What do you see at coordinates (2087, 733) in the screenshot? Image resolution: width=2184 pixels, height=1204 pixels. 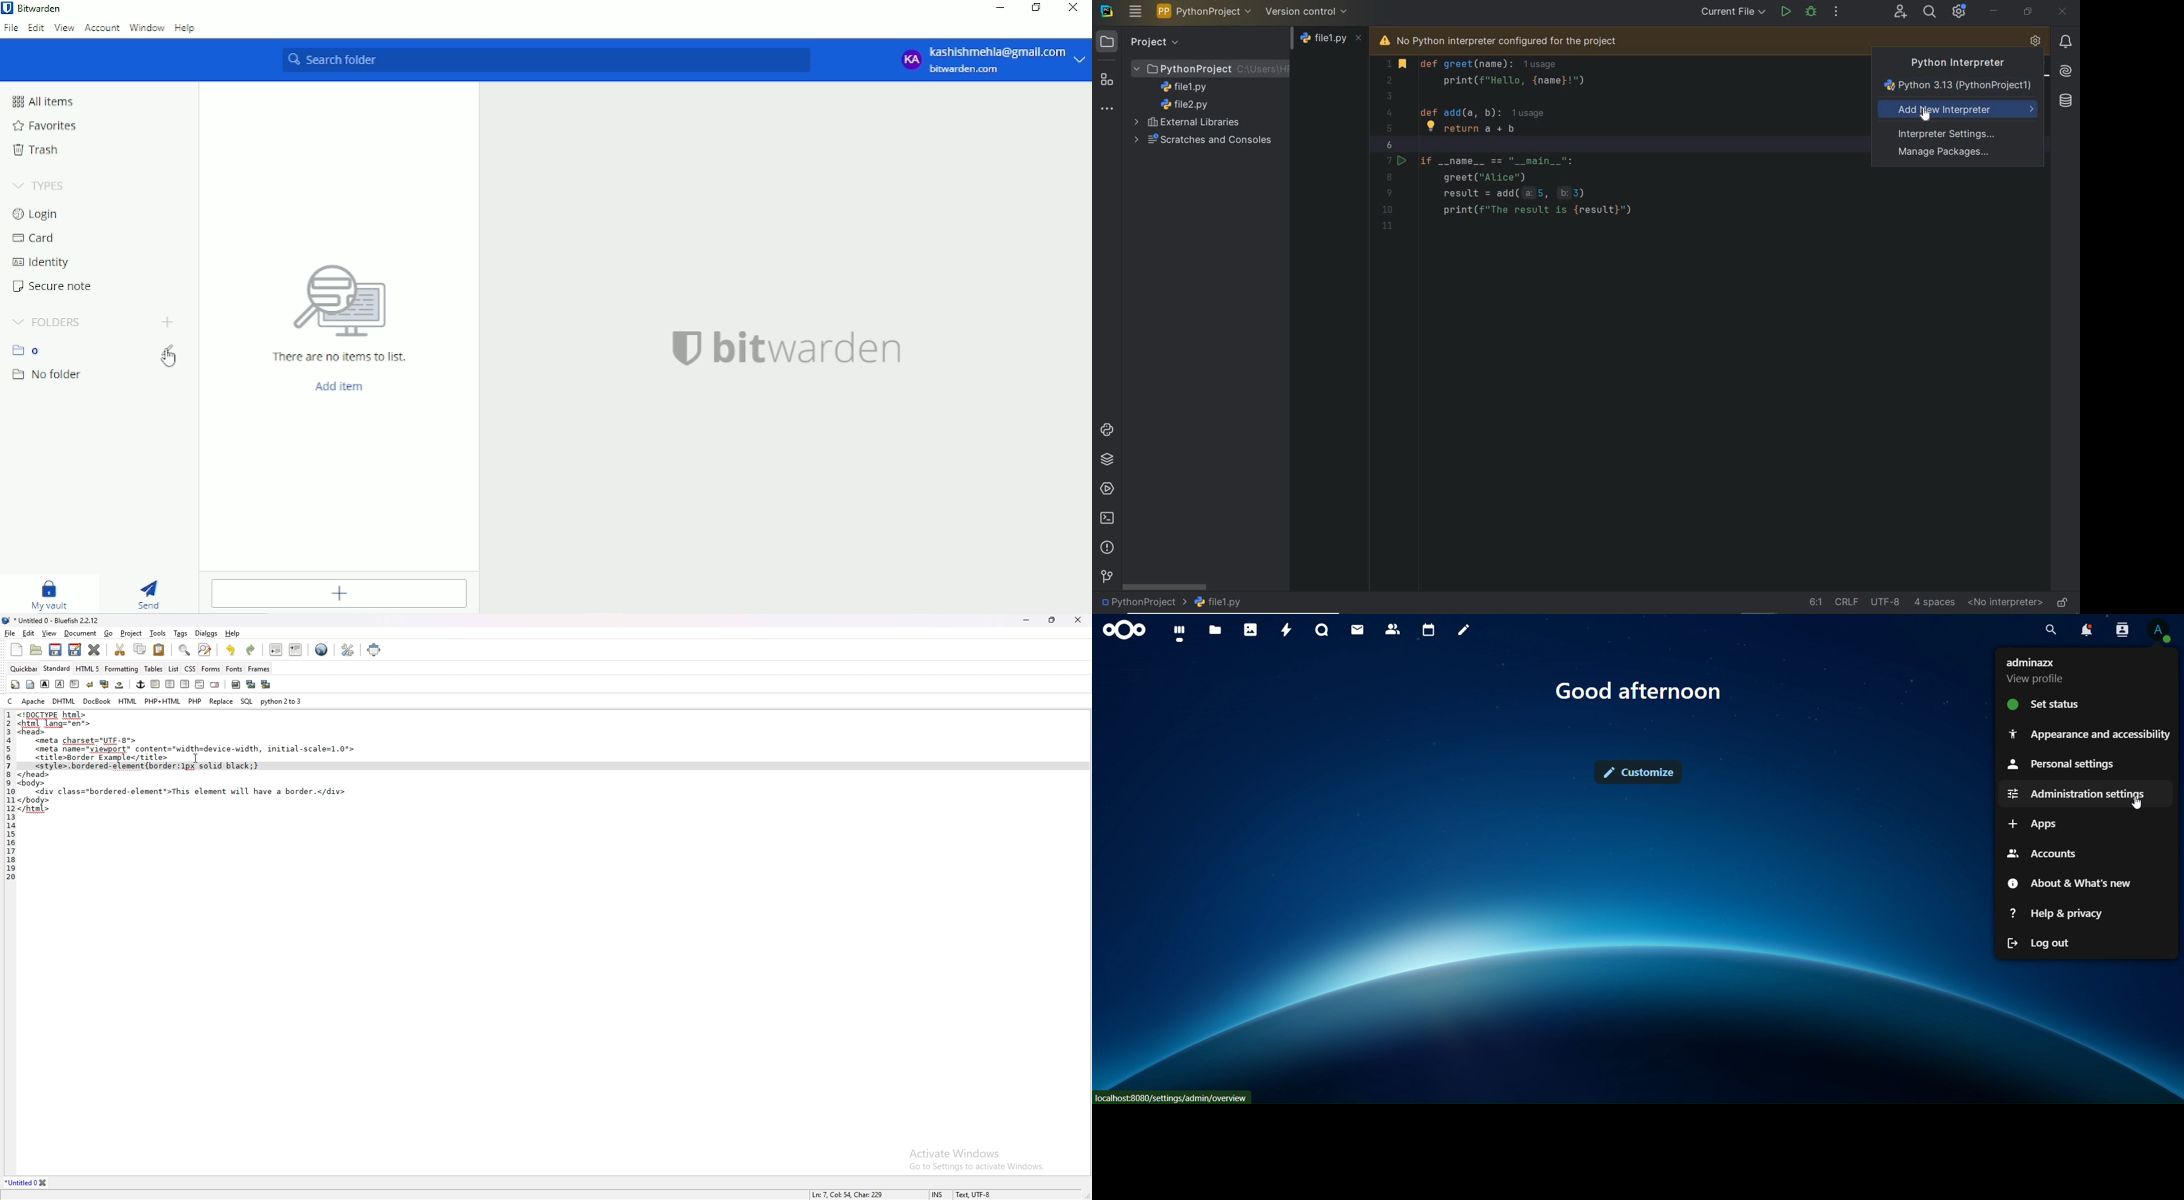 I see `appearance and accessibility` at bounding box center [2087, 733].